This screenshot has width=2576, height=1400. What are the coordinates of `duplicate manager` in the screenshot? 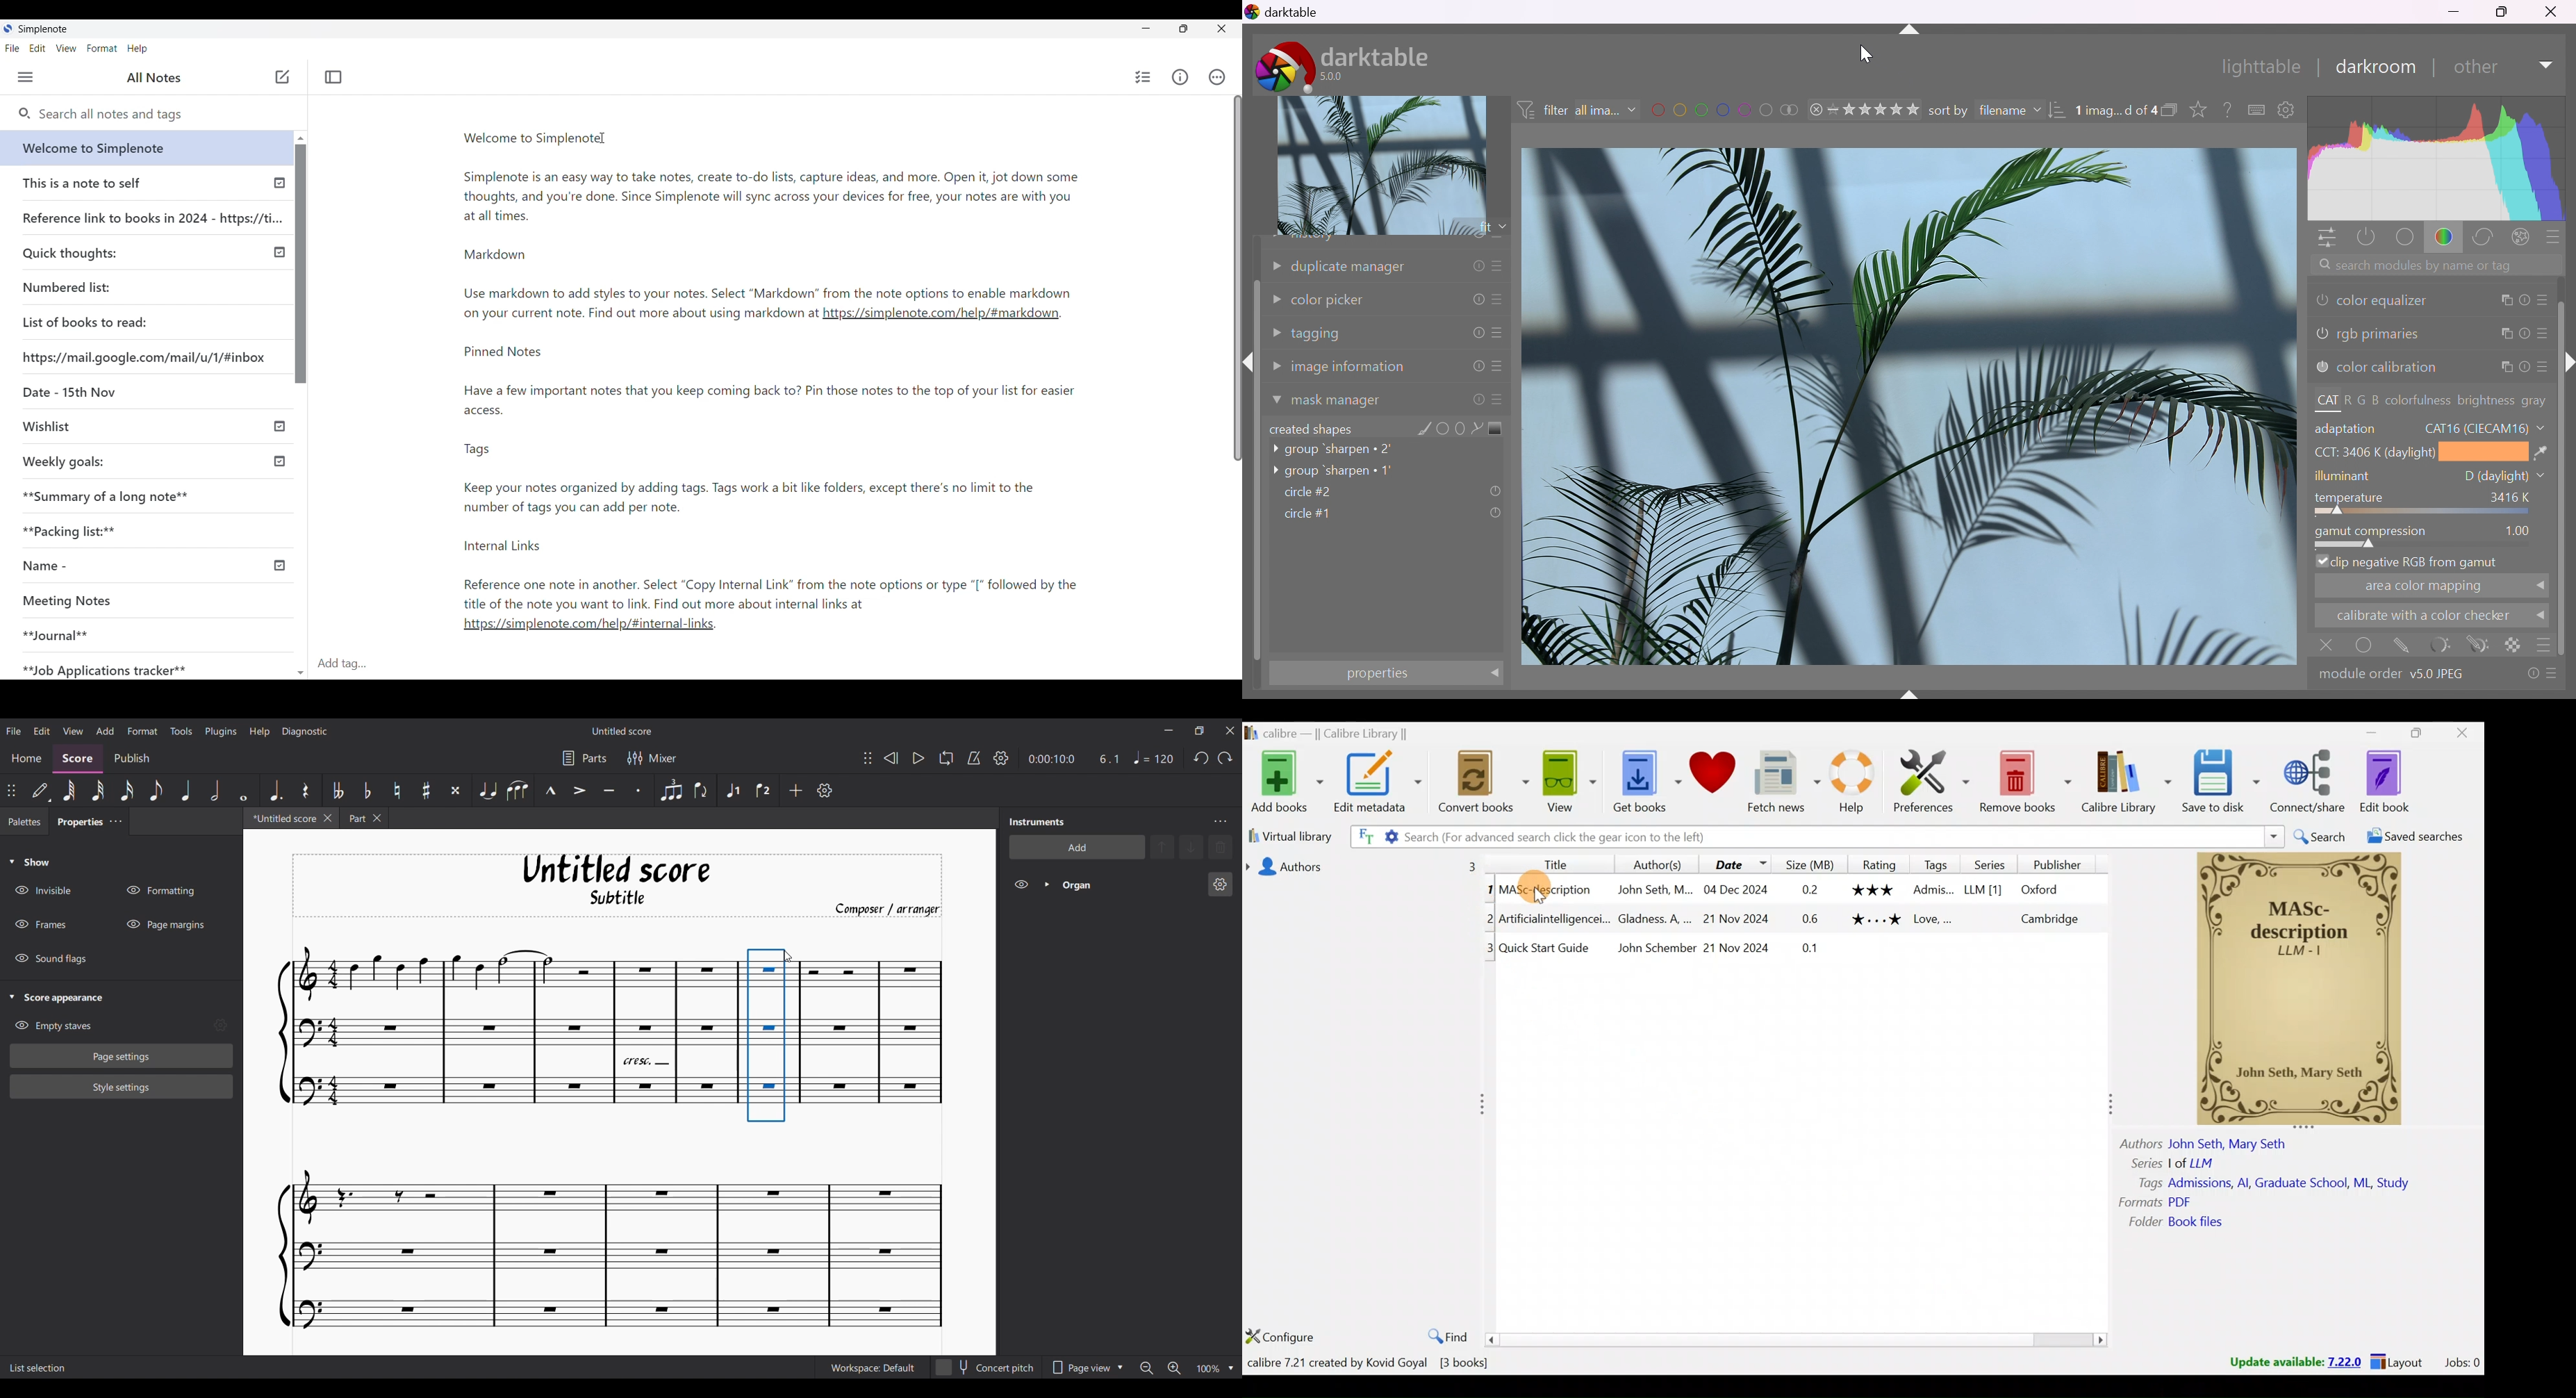 It's located at (1385, 268).